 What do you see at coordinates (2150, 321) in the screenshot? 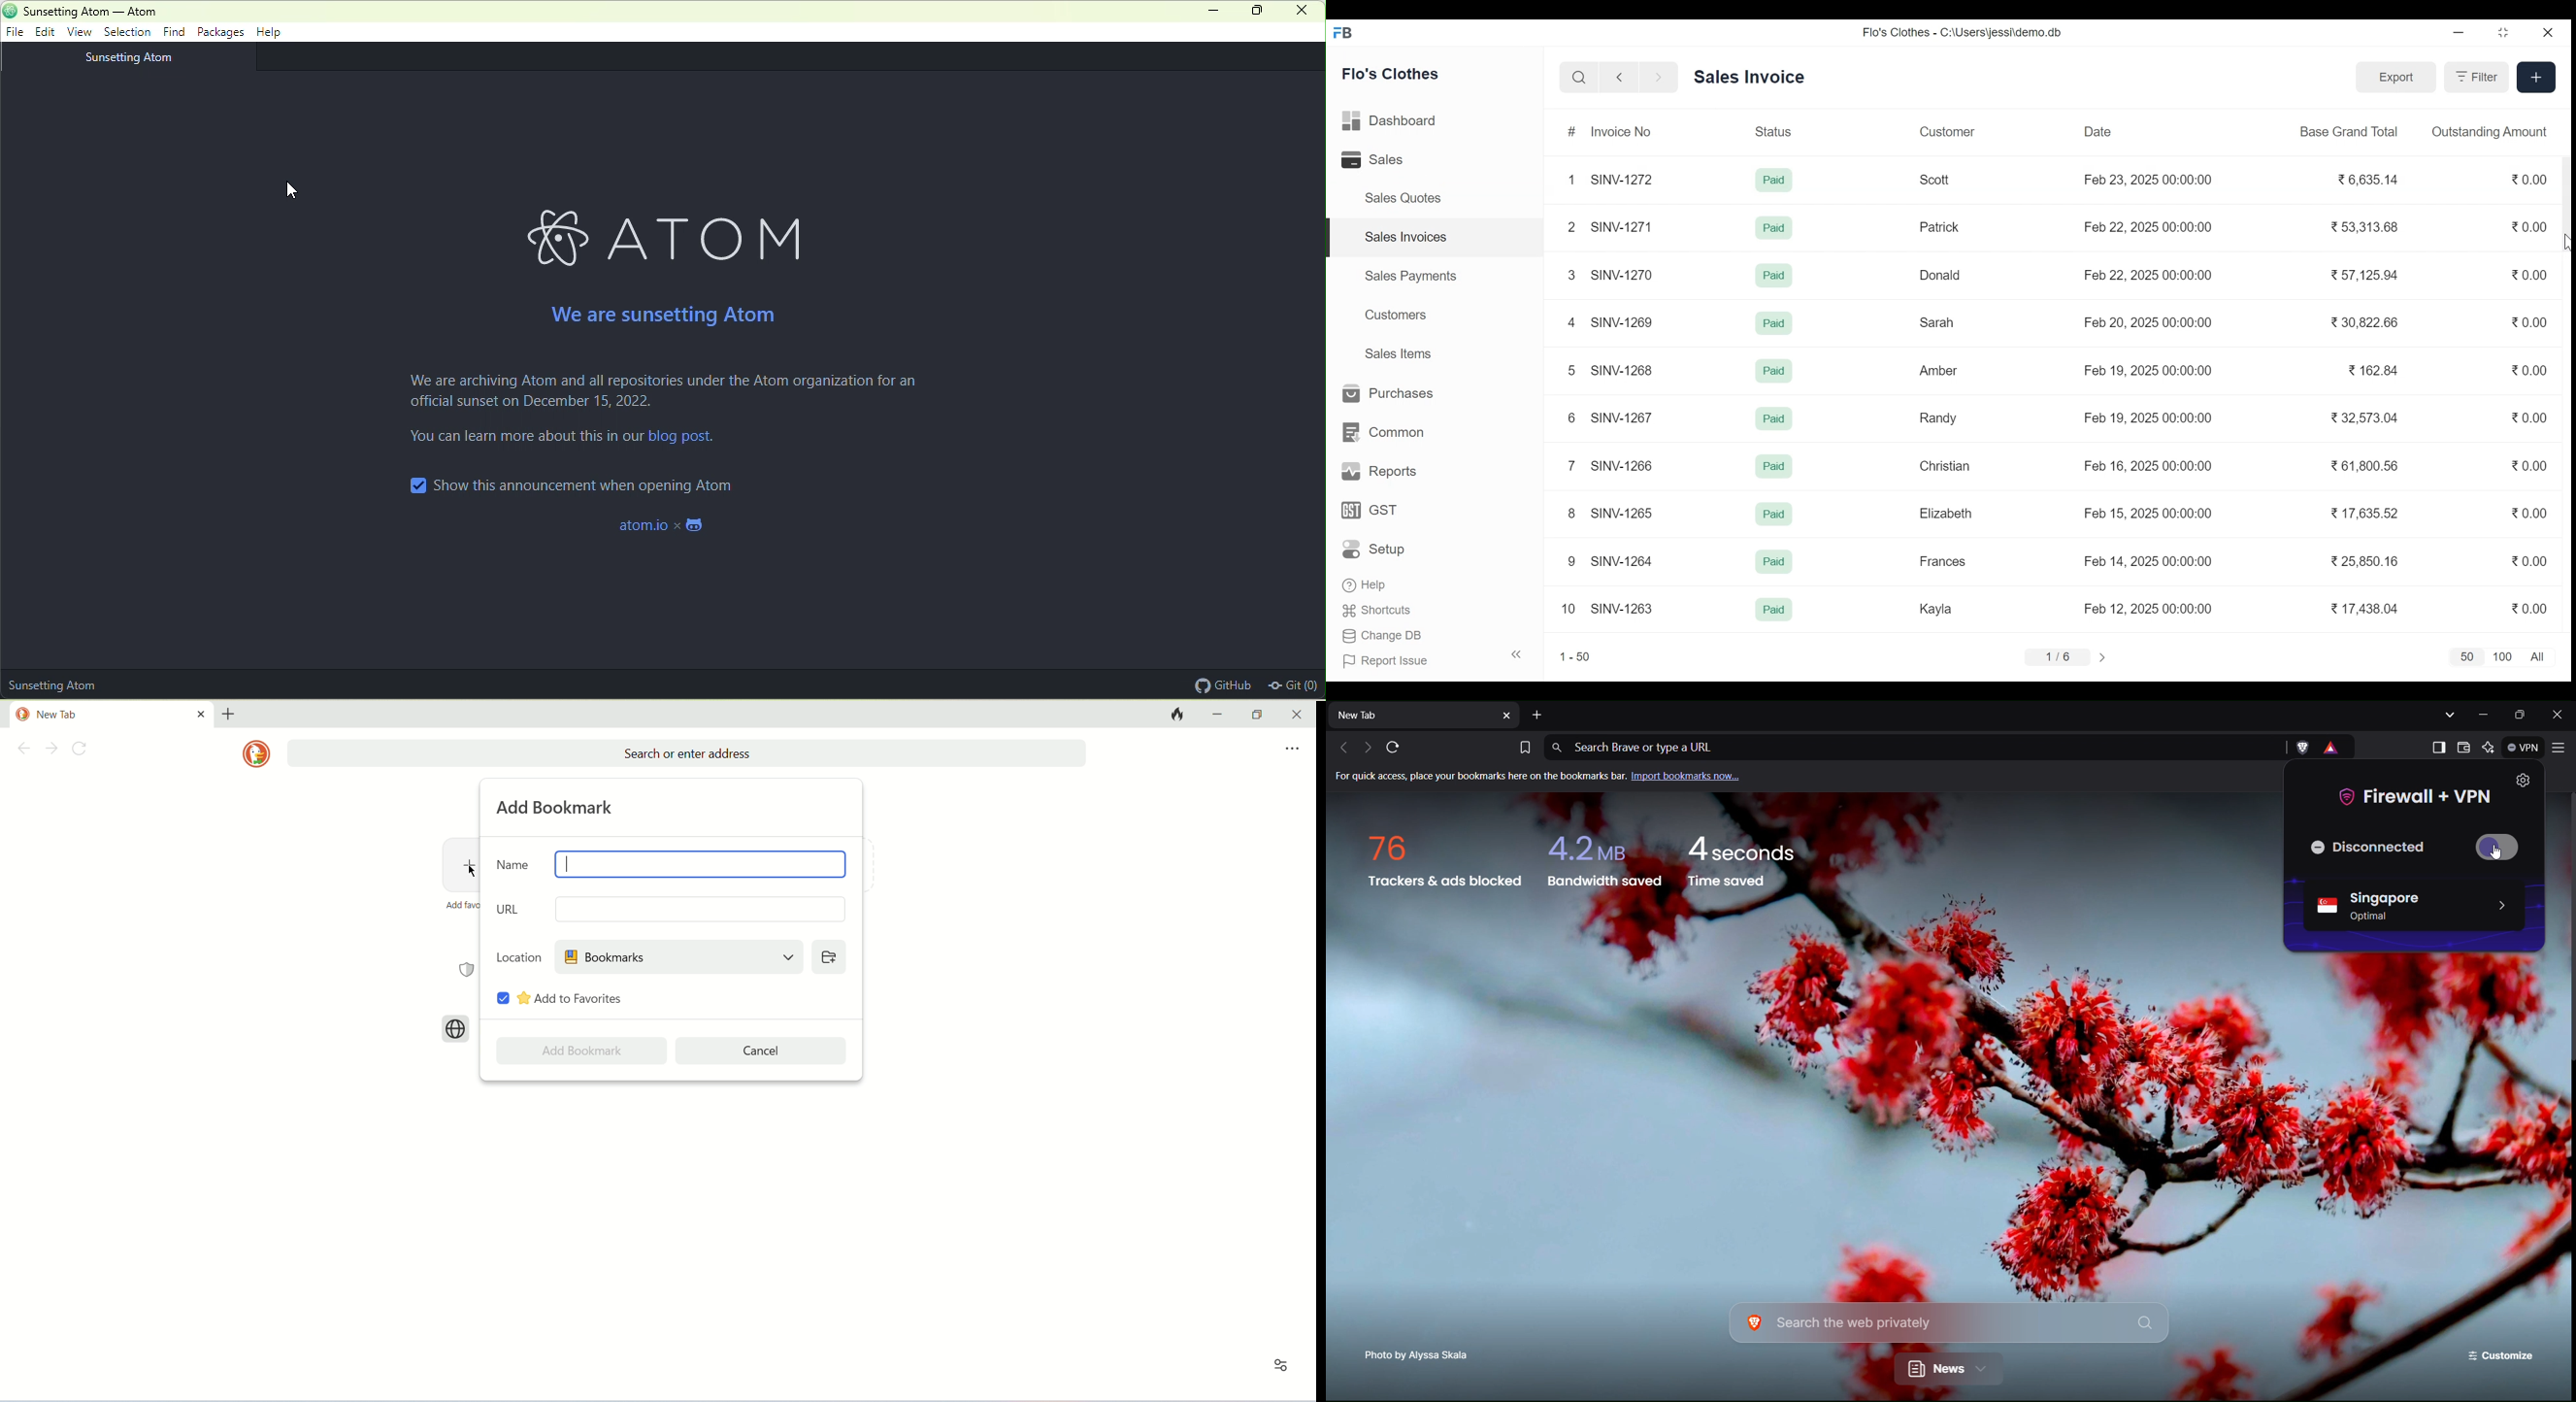
I see `Feb 20, 2025 00:00:00` at bounding box center [2150, 321].